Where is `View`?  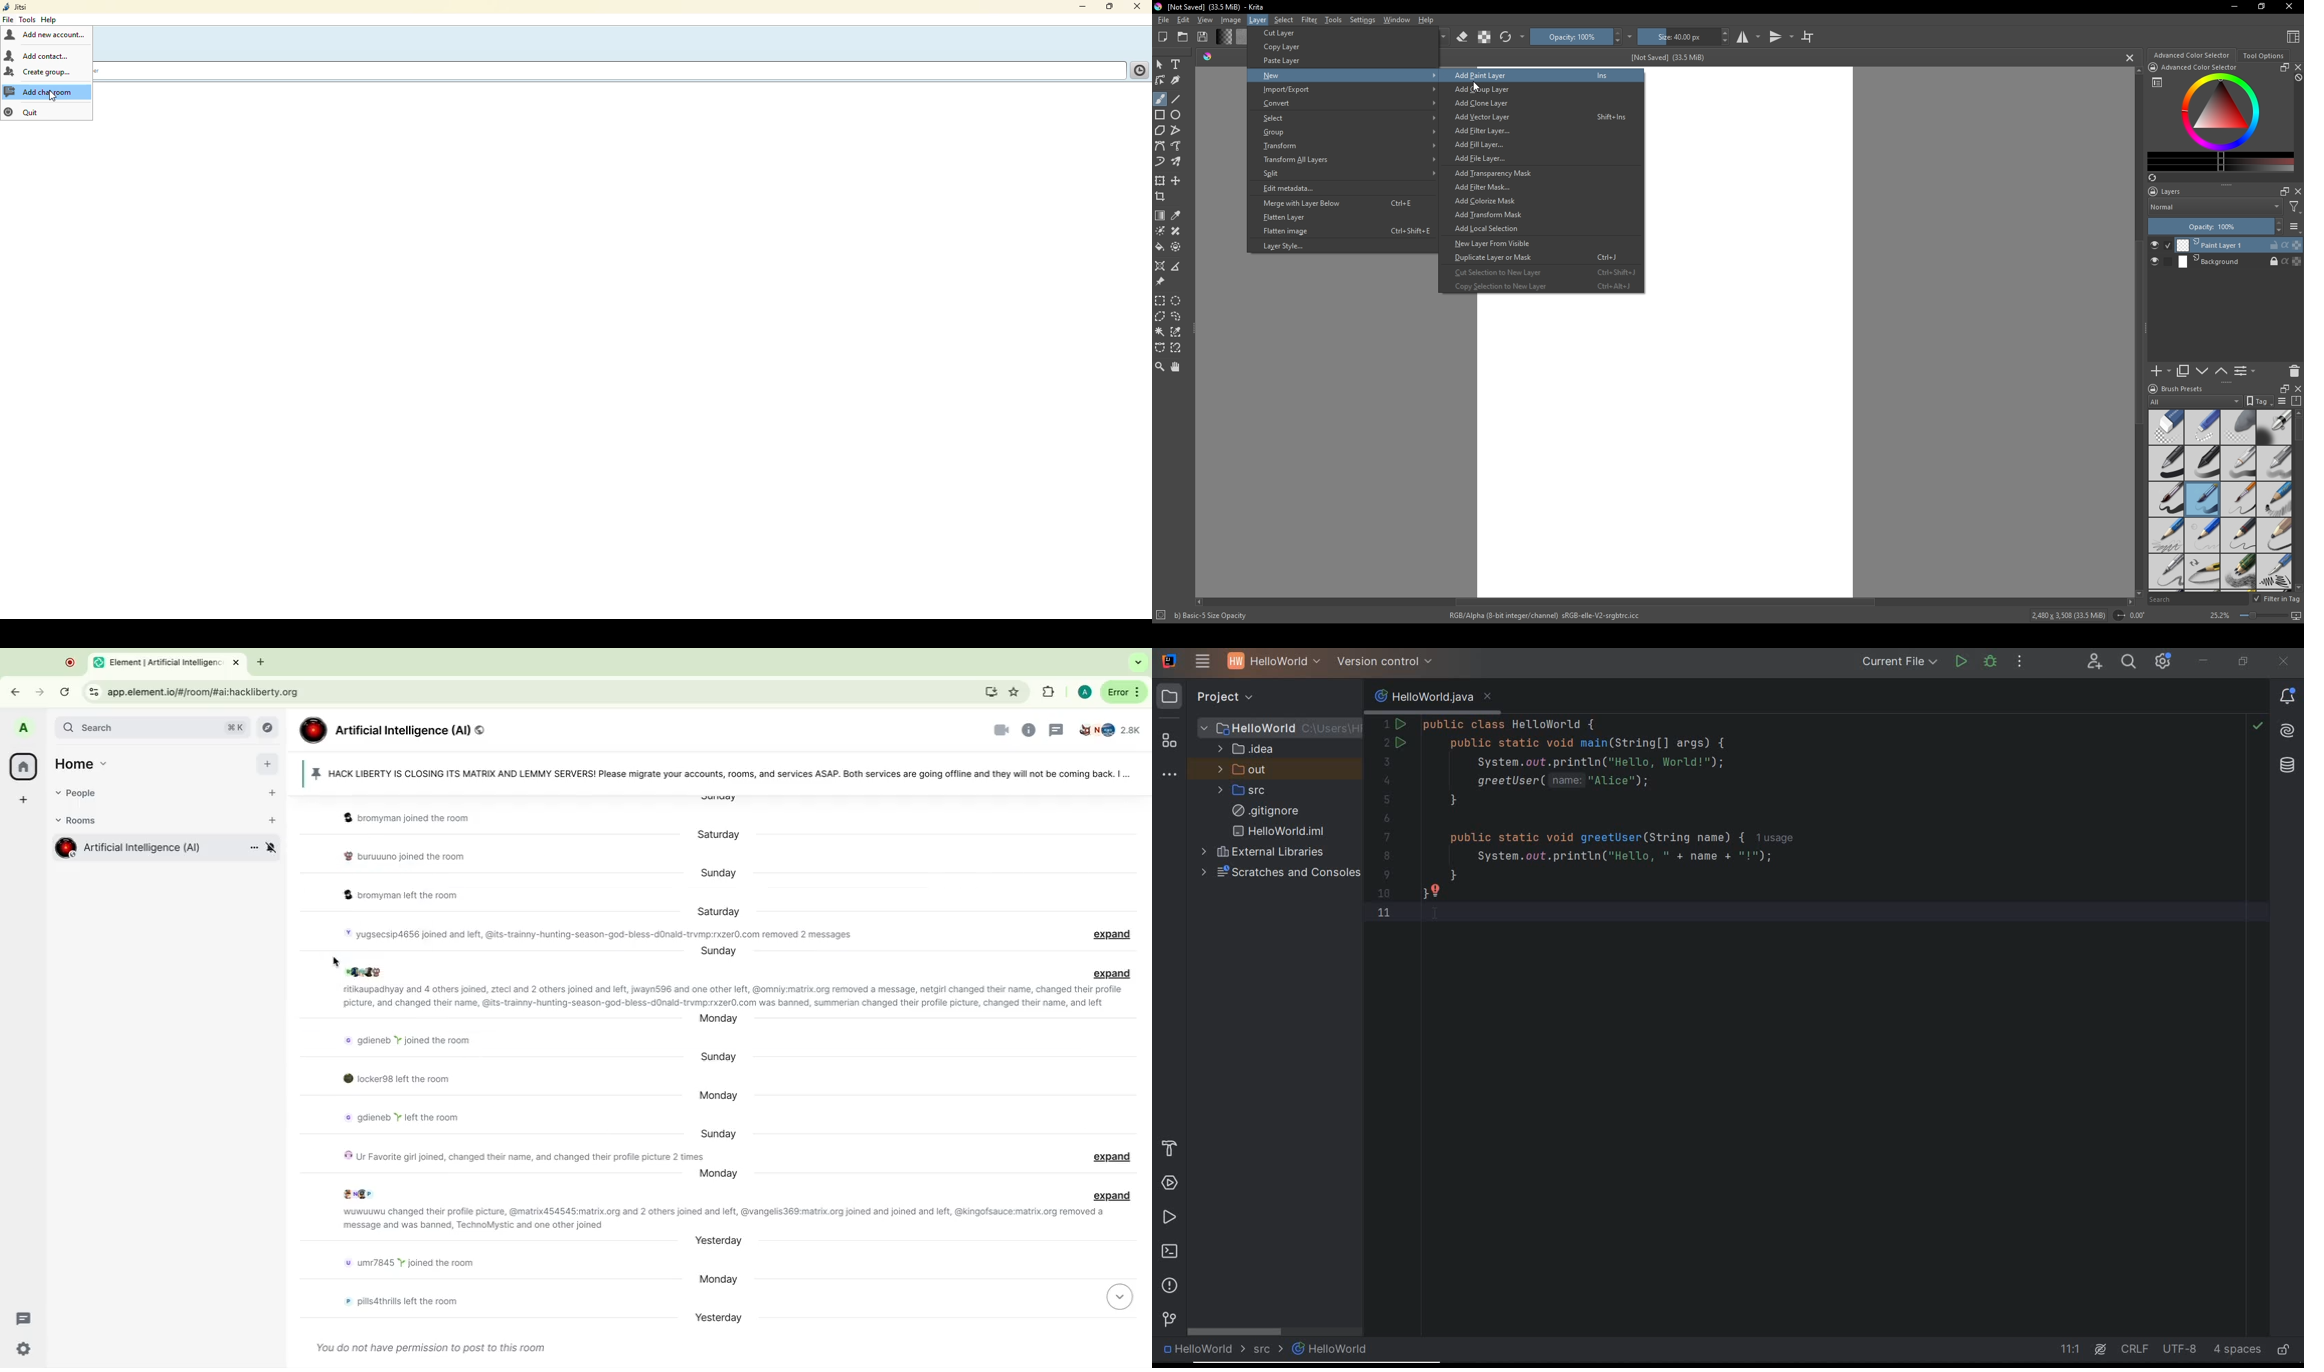 View is located at coordinates (1205, 20).